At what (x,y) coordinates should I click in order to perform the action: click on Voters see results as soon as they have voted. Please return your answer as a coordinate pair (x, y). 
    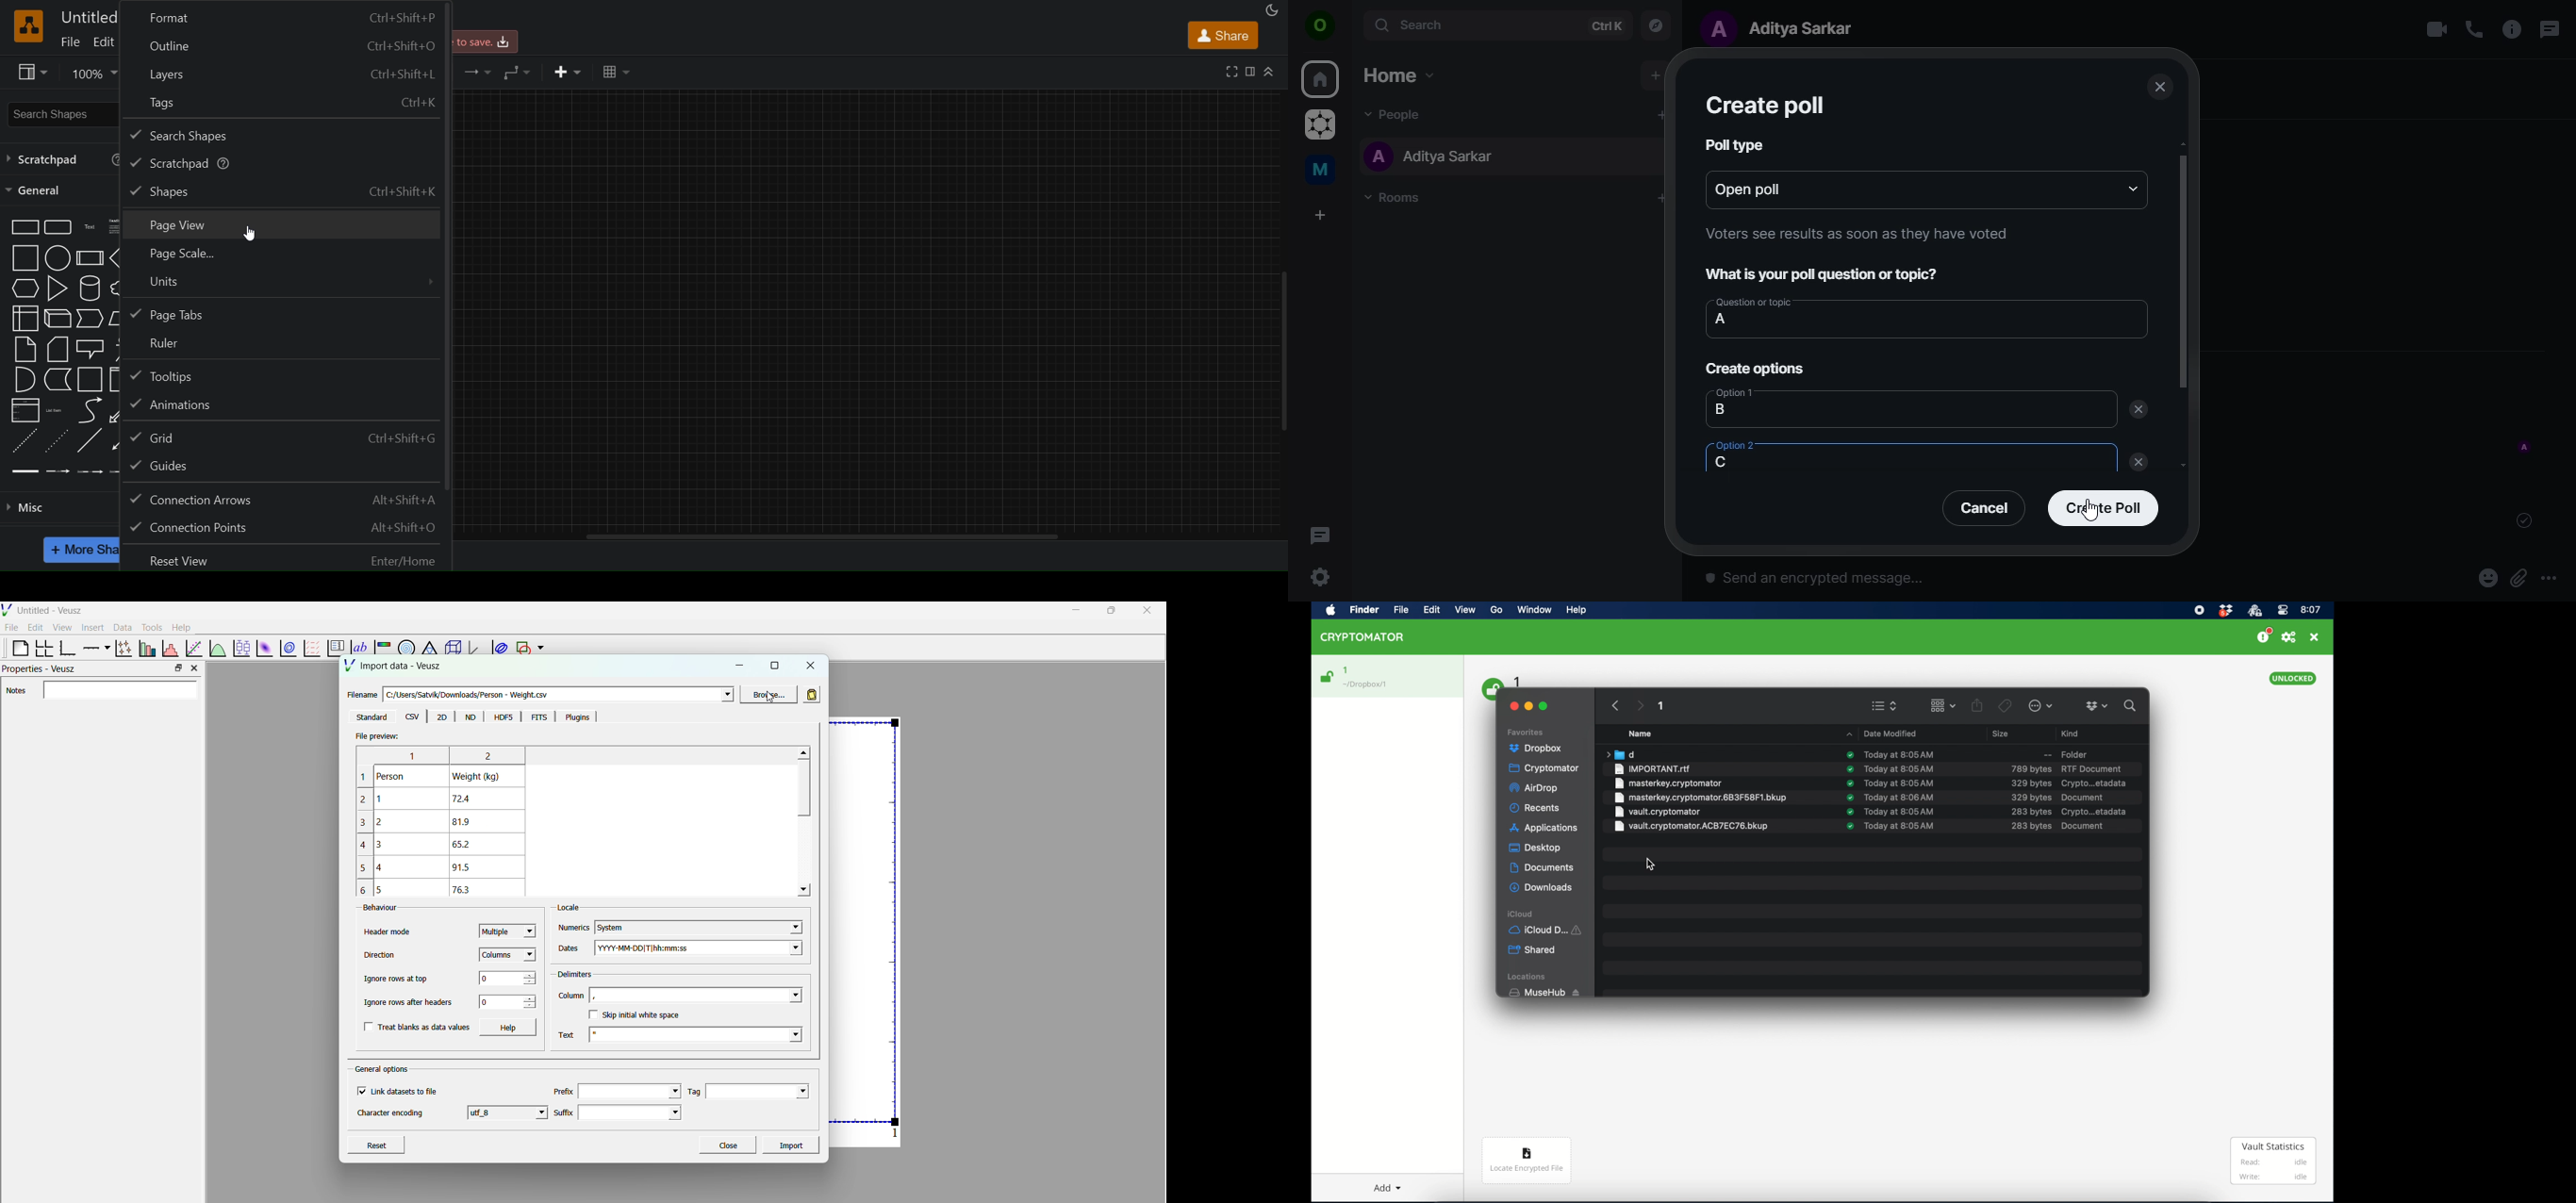
    Looking at the image, I should click on (1854, 234).